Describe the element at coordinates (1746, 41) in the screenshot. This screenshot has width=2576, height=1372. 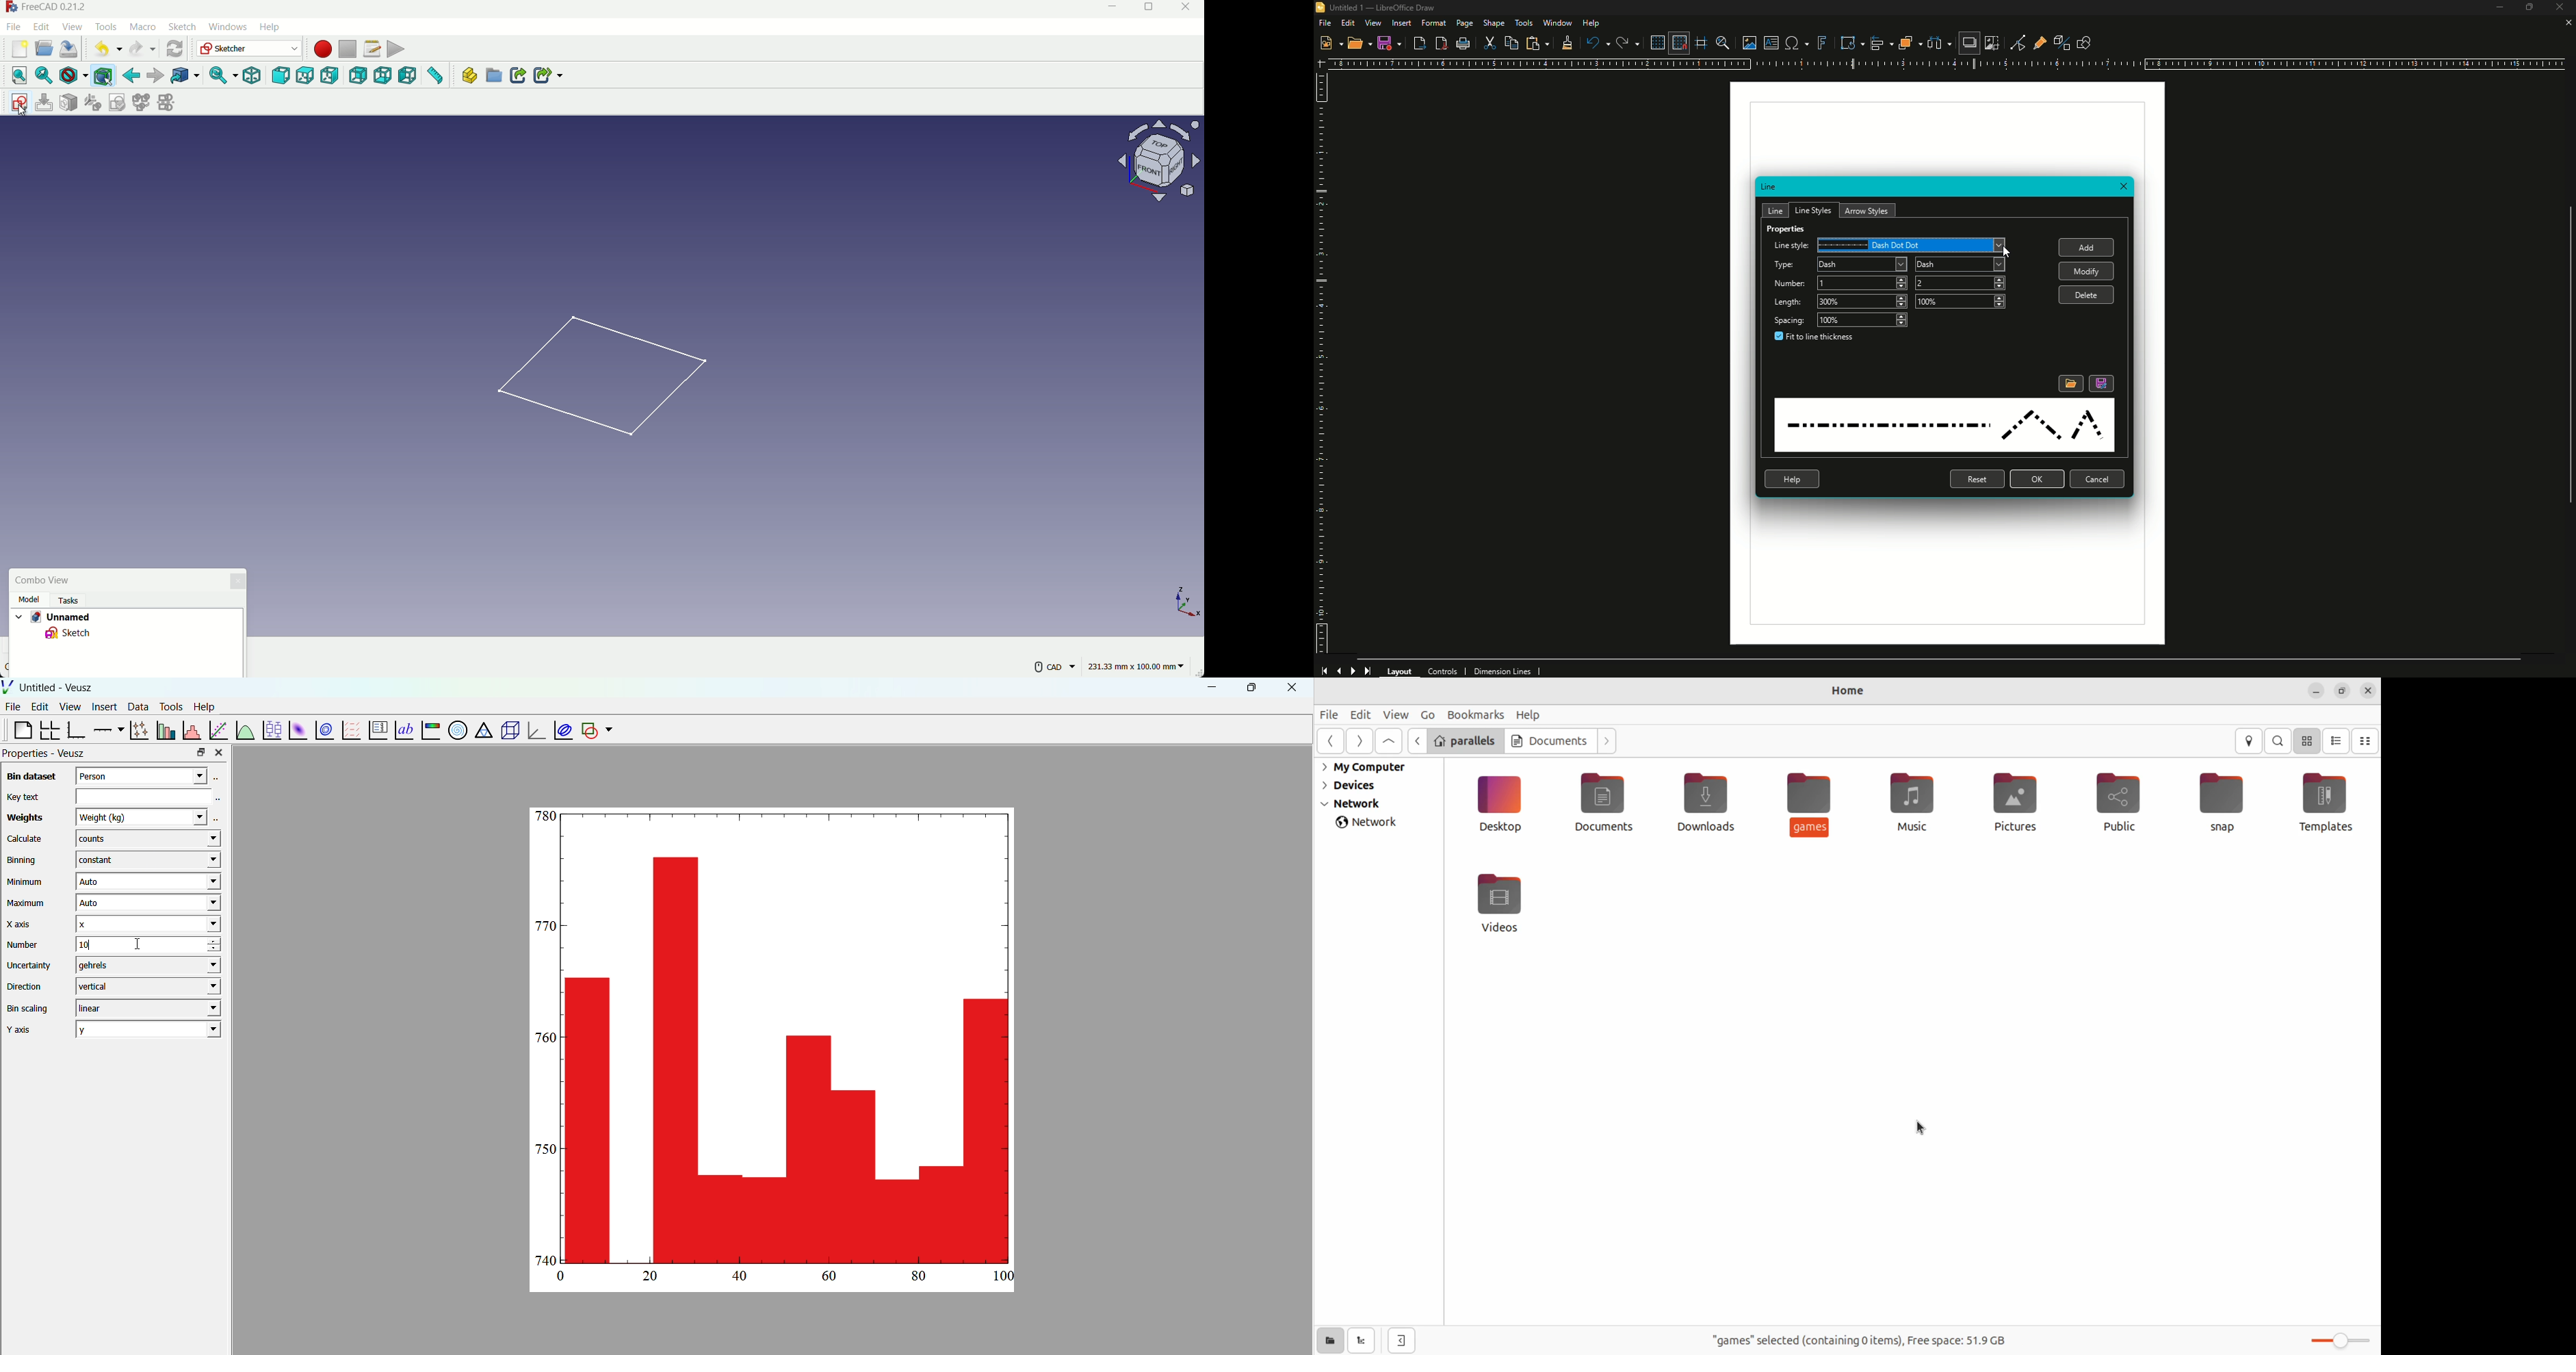
I see `Insert Image` at that location.